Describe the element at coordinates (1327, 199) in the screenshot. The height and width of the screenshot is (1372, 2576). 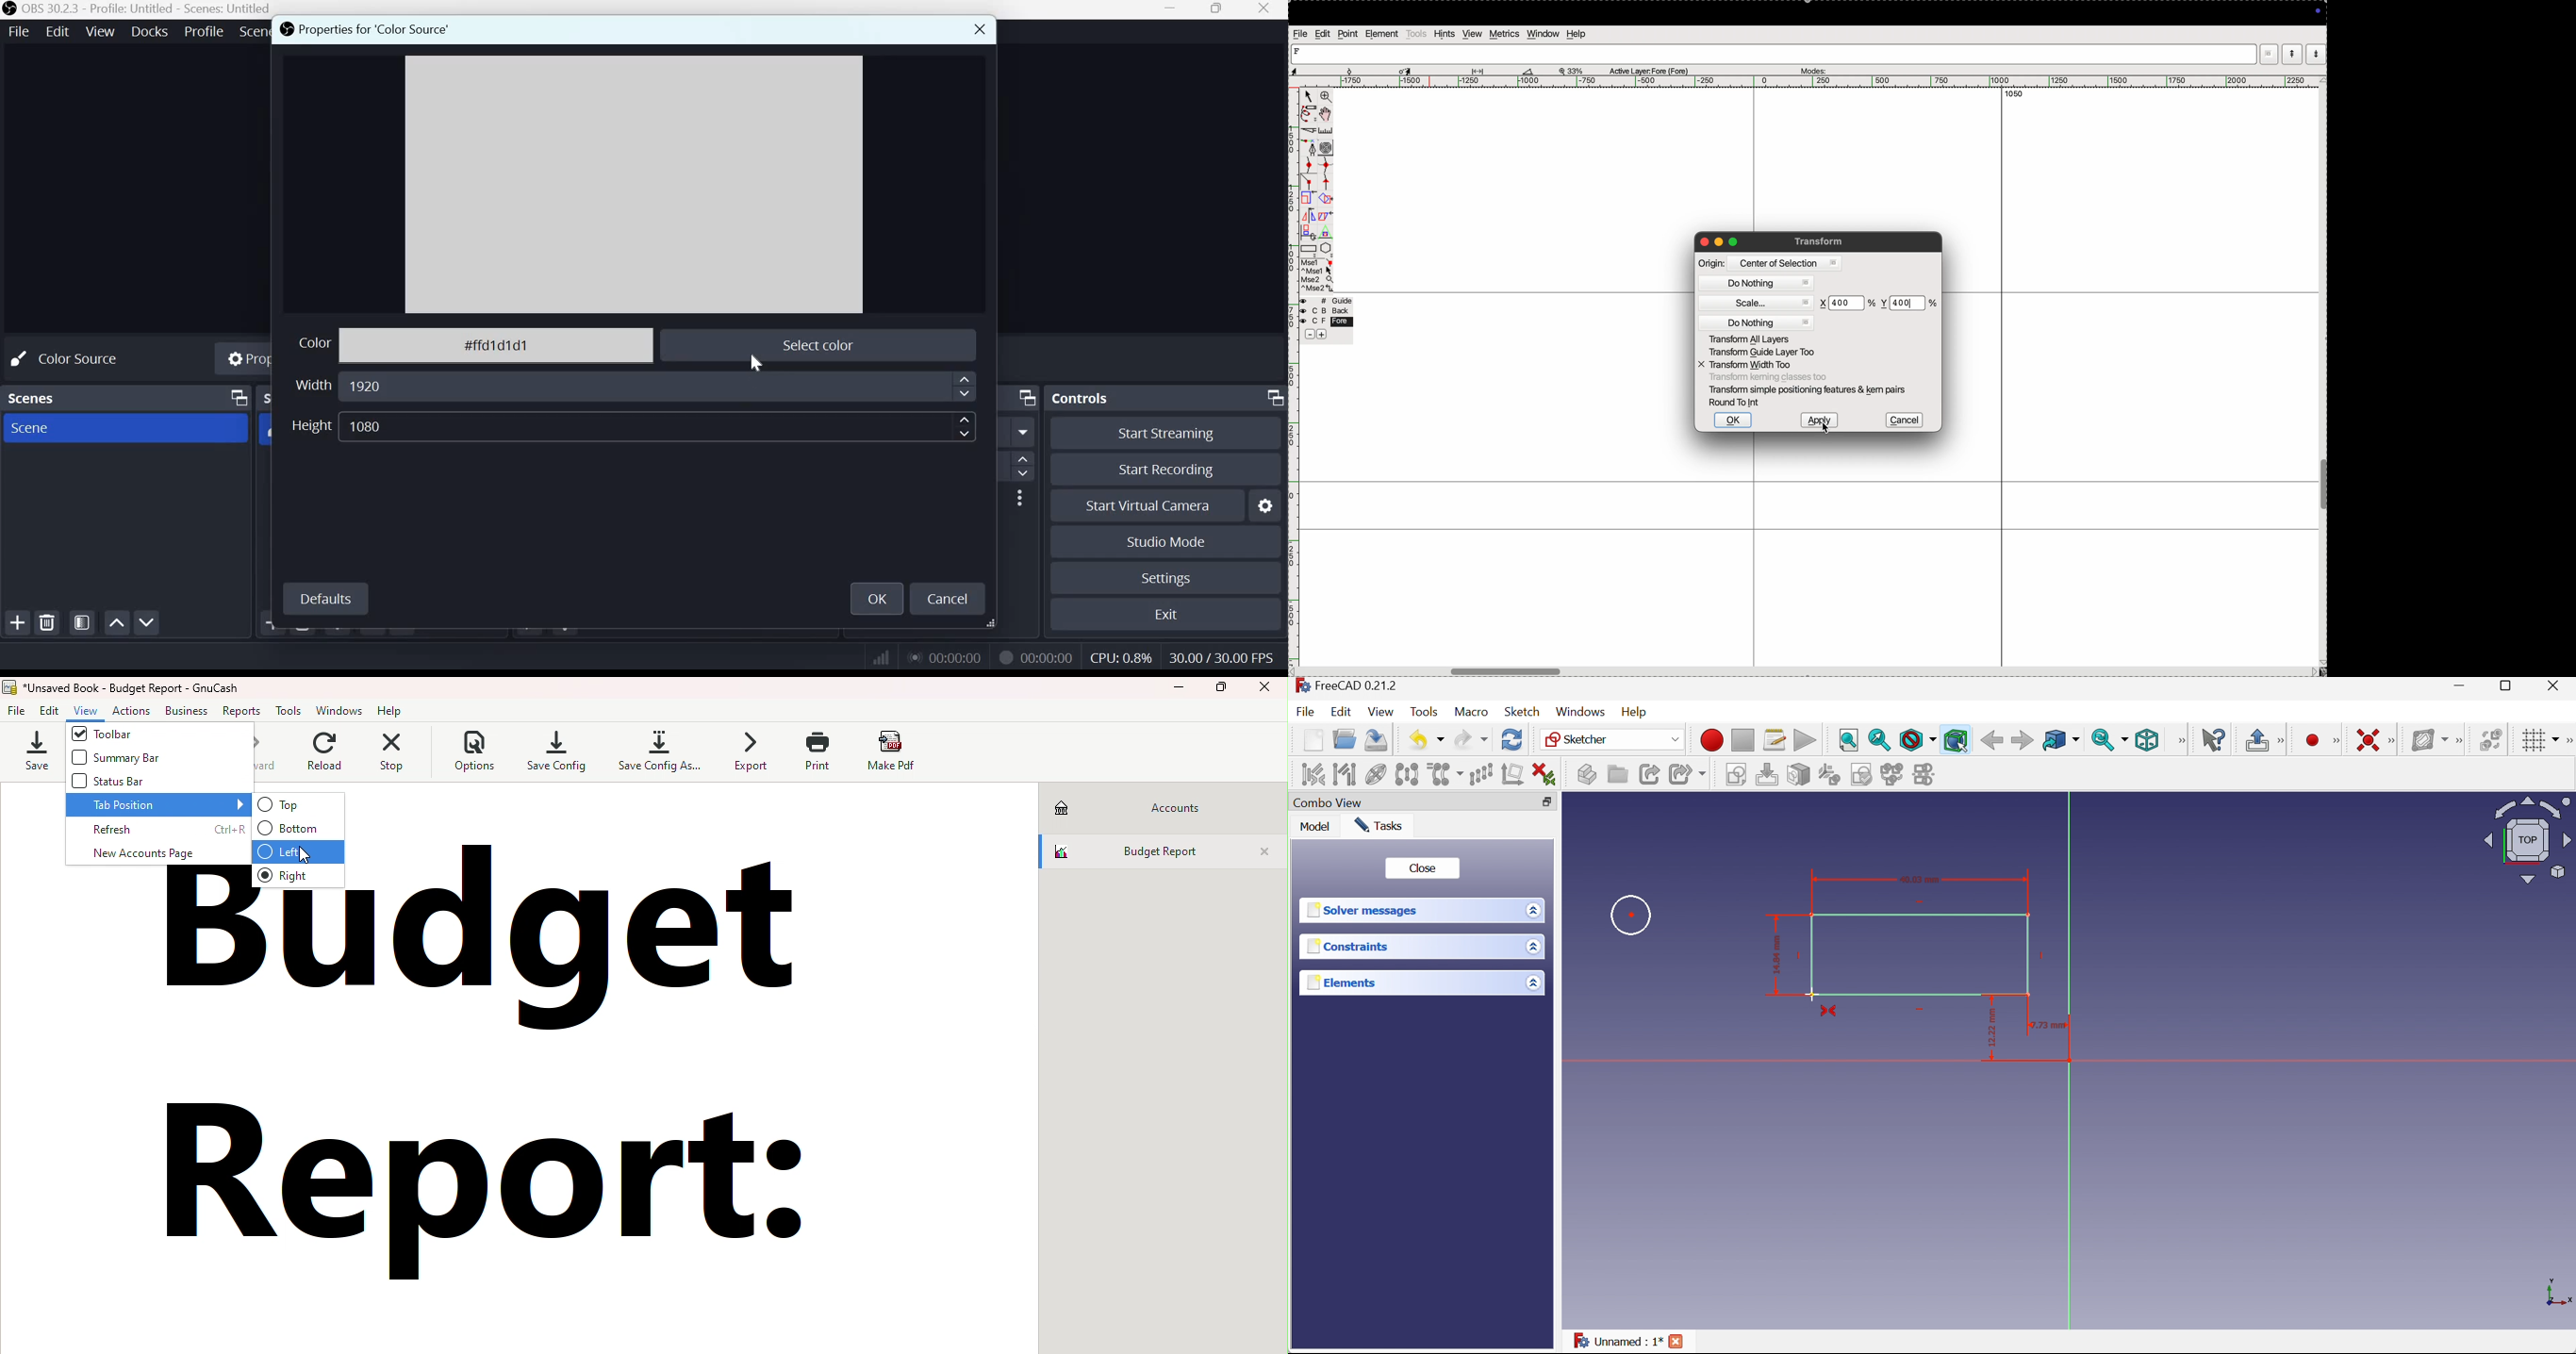
I see `overlap` at that location.